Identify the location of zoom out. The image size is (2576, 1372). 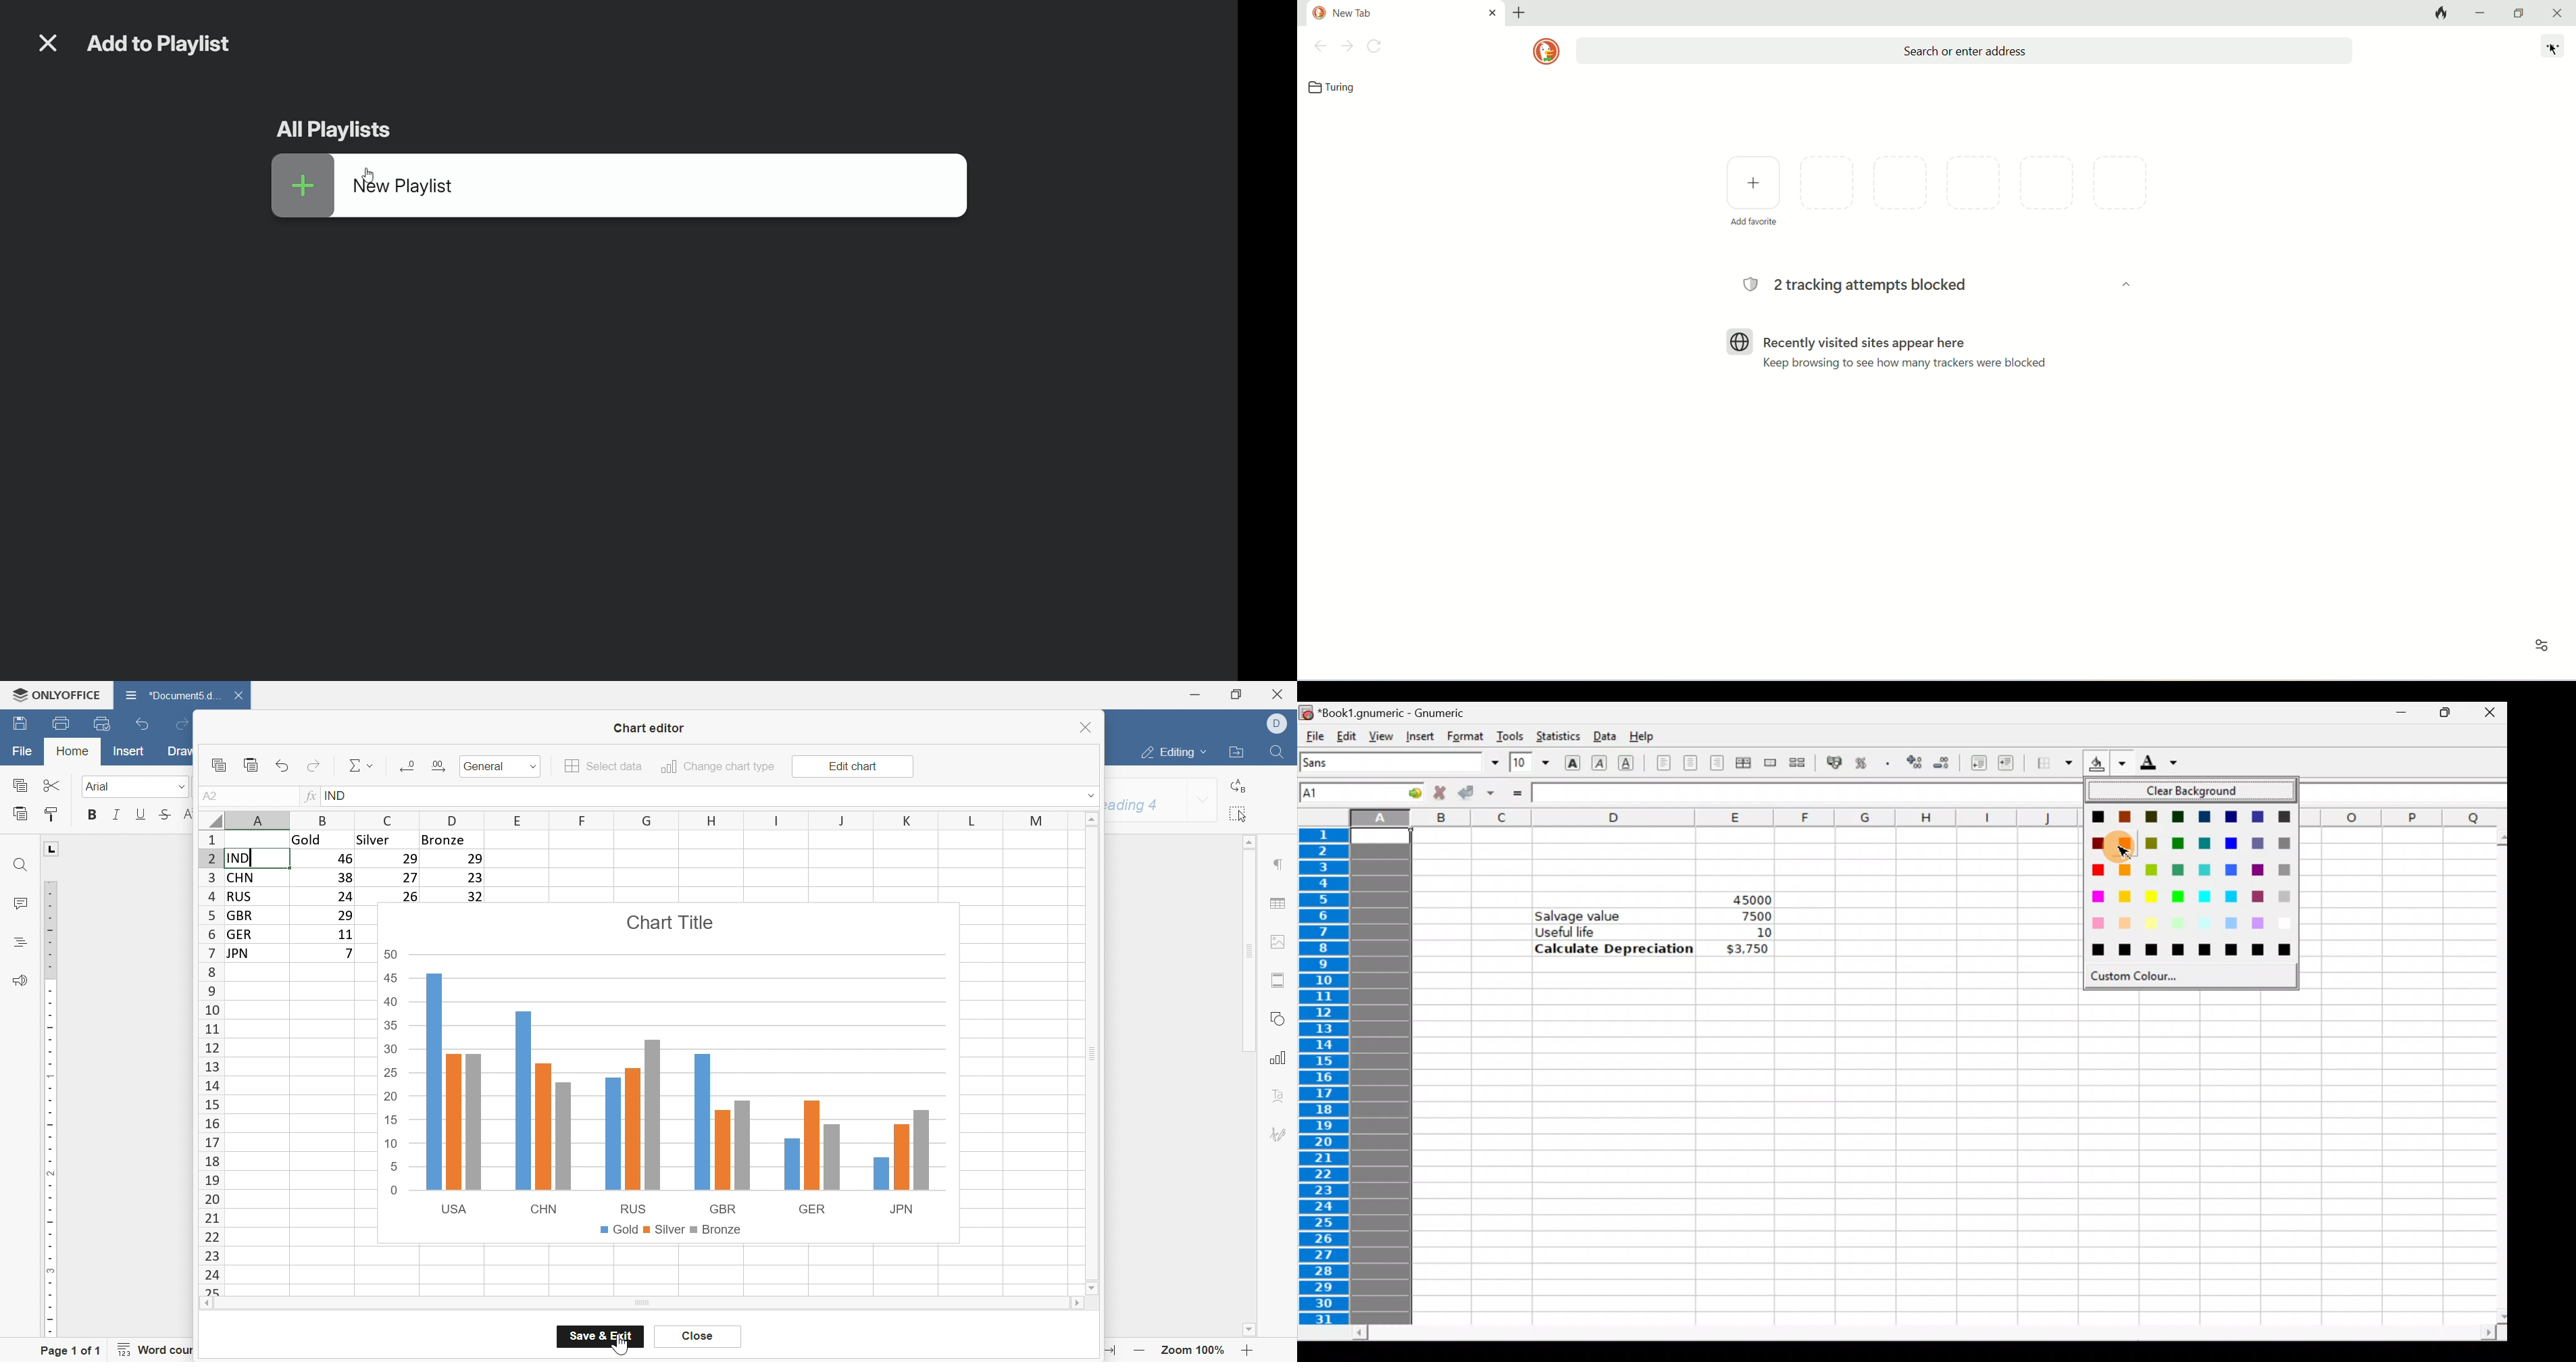
(1140, 1351).